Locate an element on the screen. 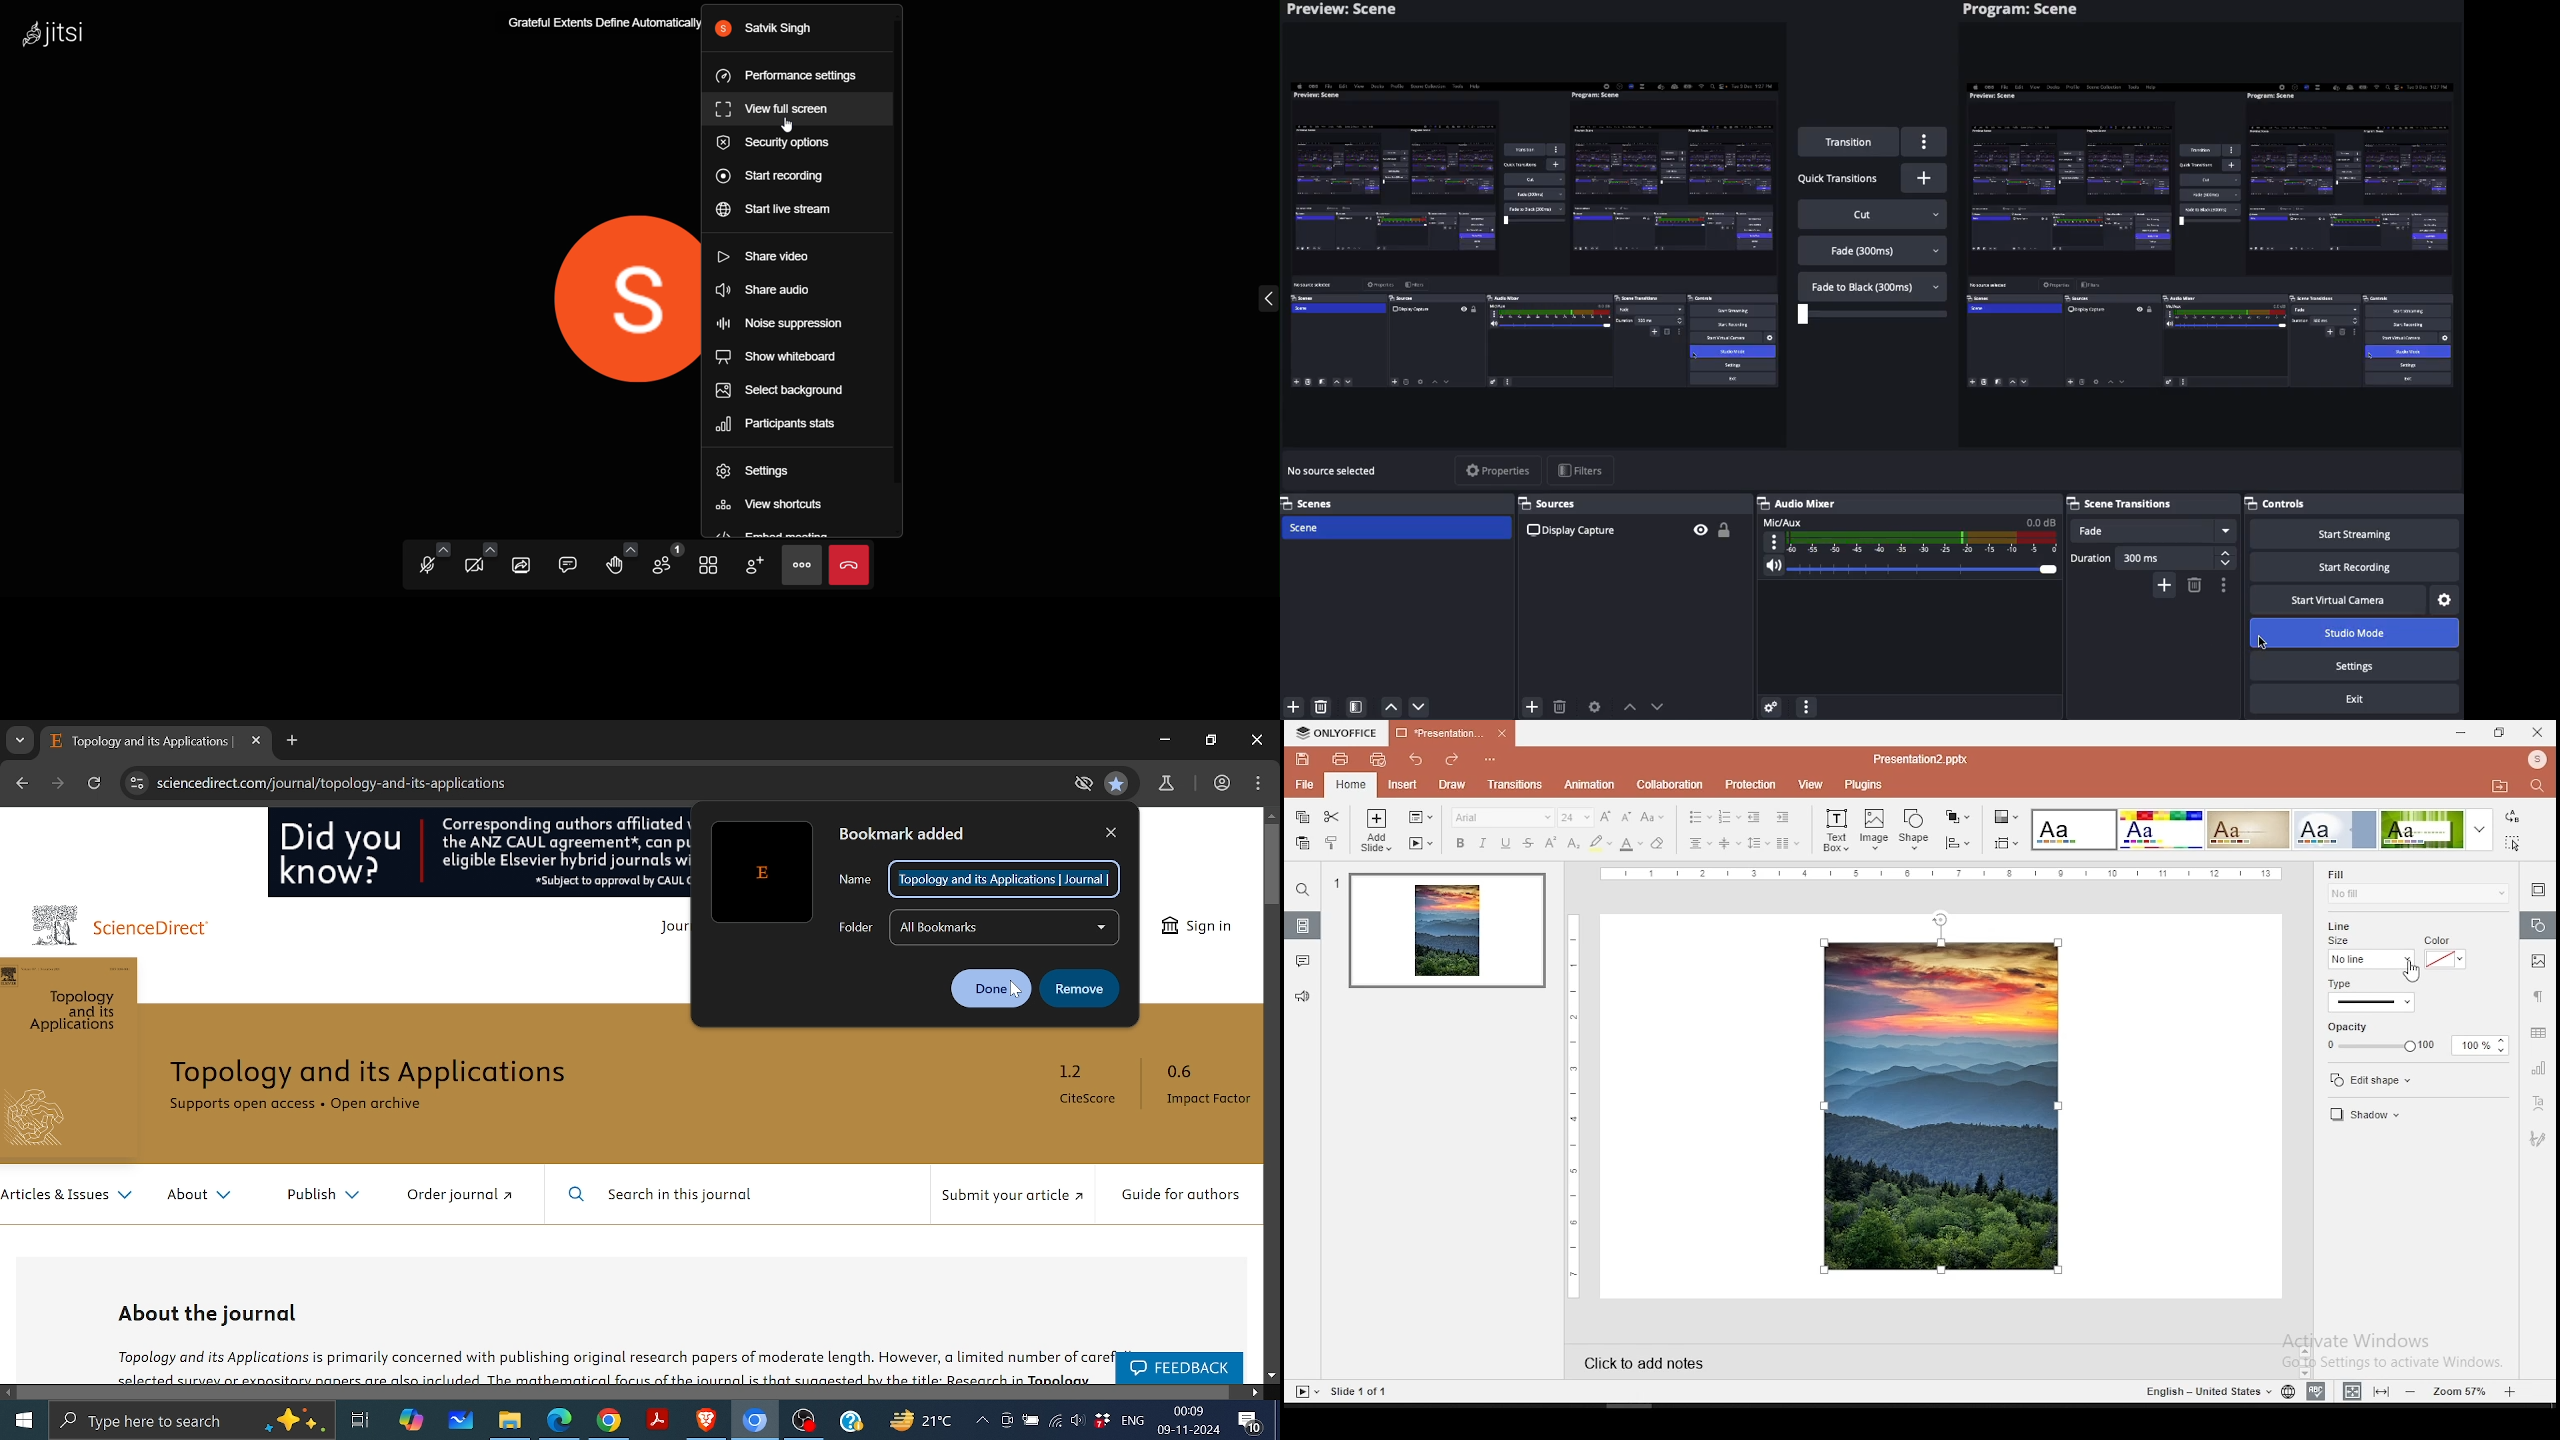  Microsoft Edge is located at coordinates (560, 1420).